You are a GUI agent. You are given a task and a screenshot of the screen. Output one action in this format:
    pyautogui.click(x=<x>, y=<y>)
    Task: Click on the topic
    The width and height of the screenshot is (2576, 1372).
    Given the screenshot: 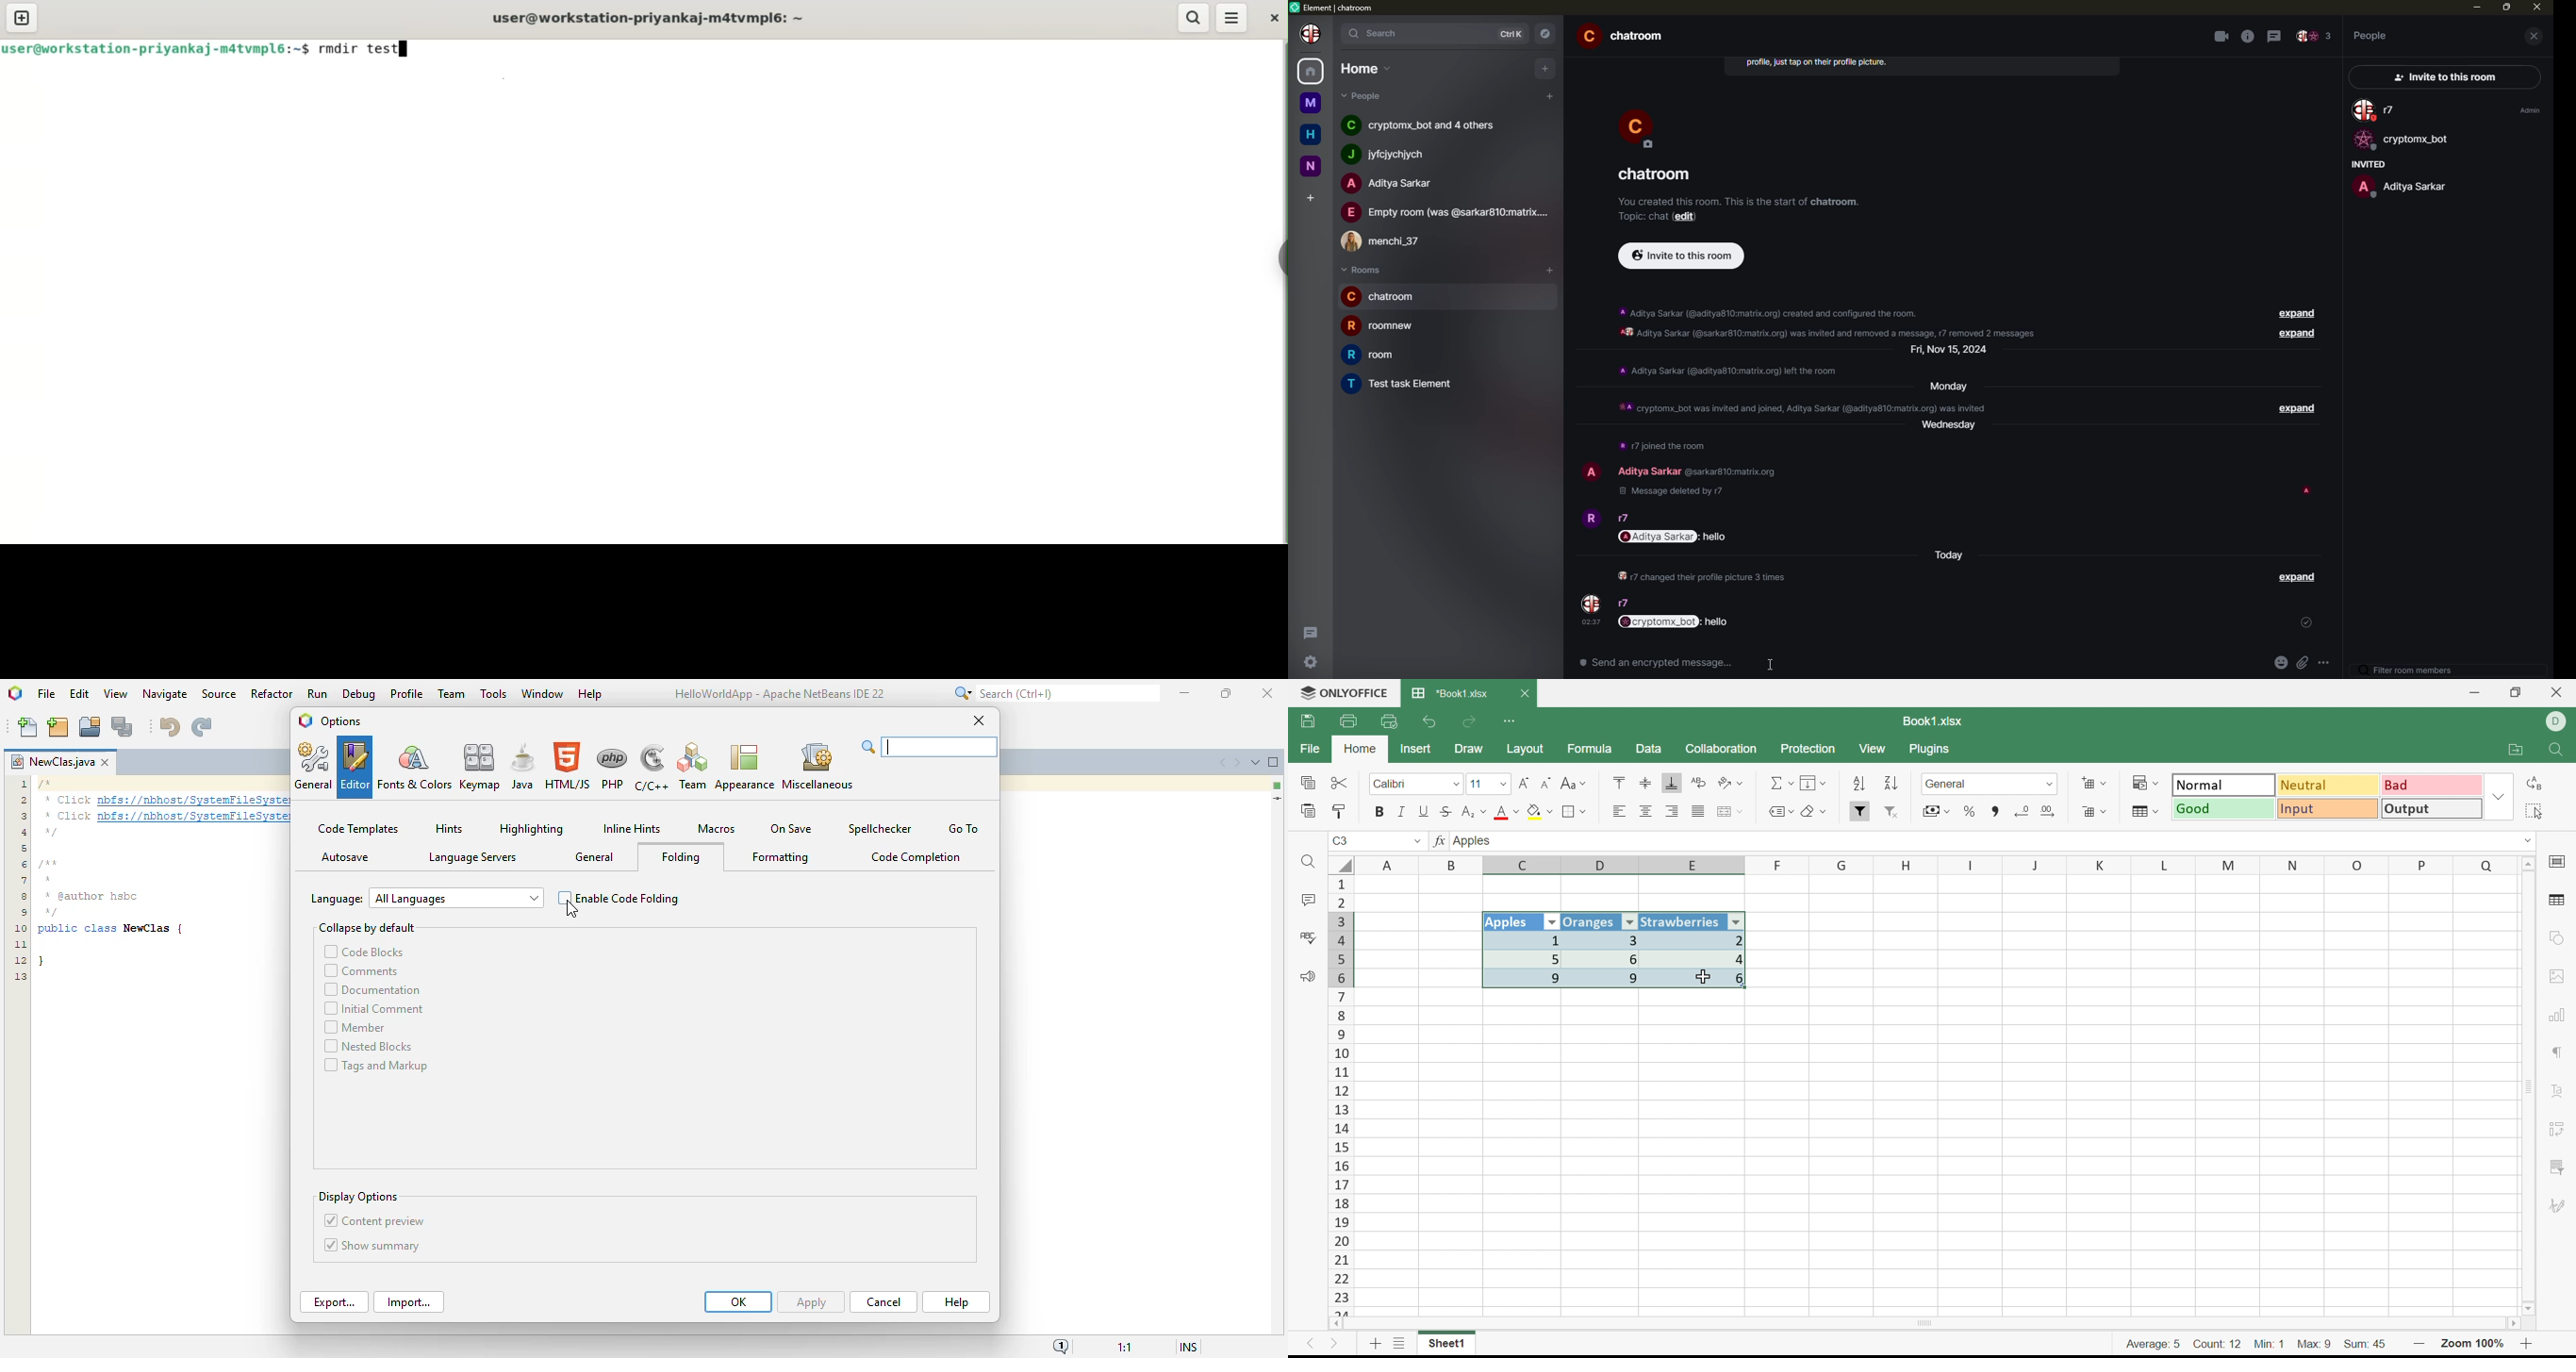 What is the action you would take?
    pyautogui.click(x=1640, y=216)
    